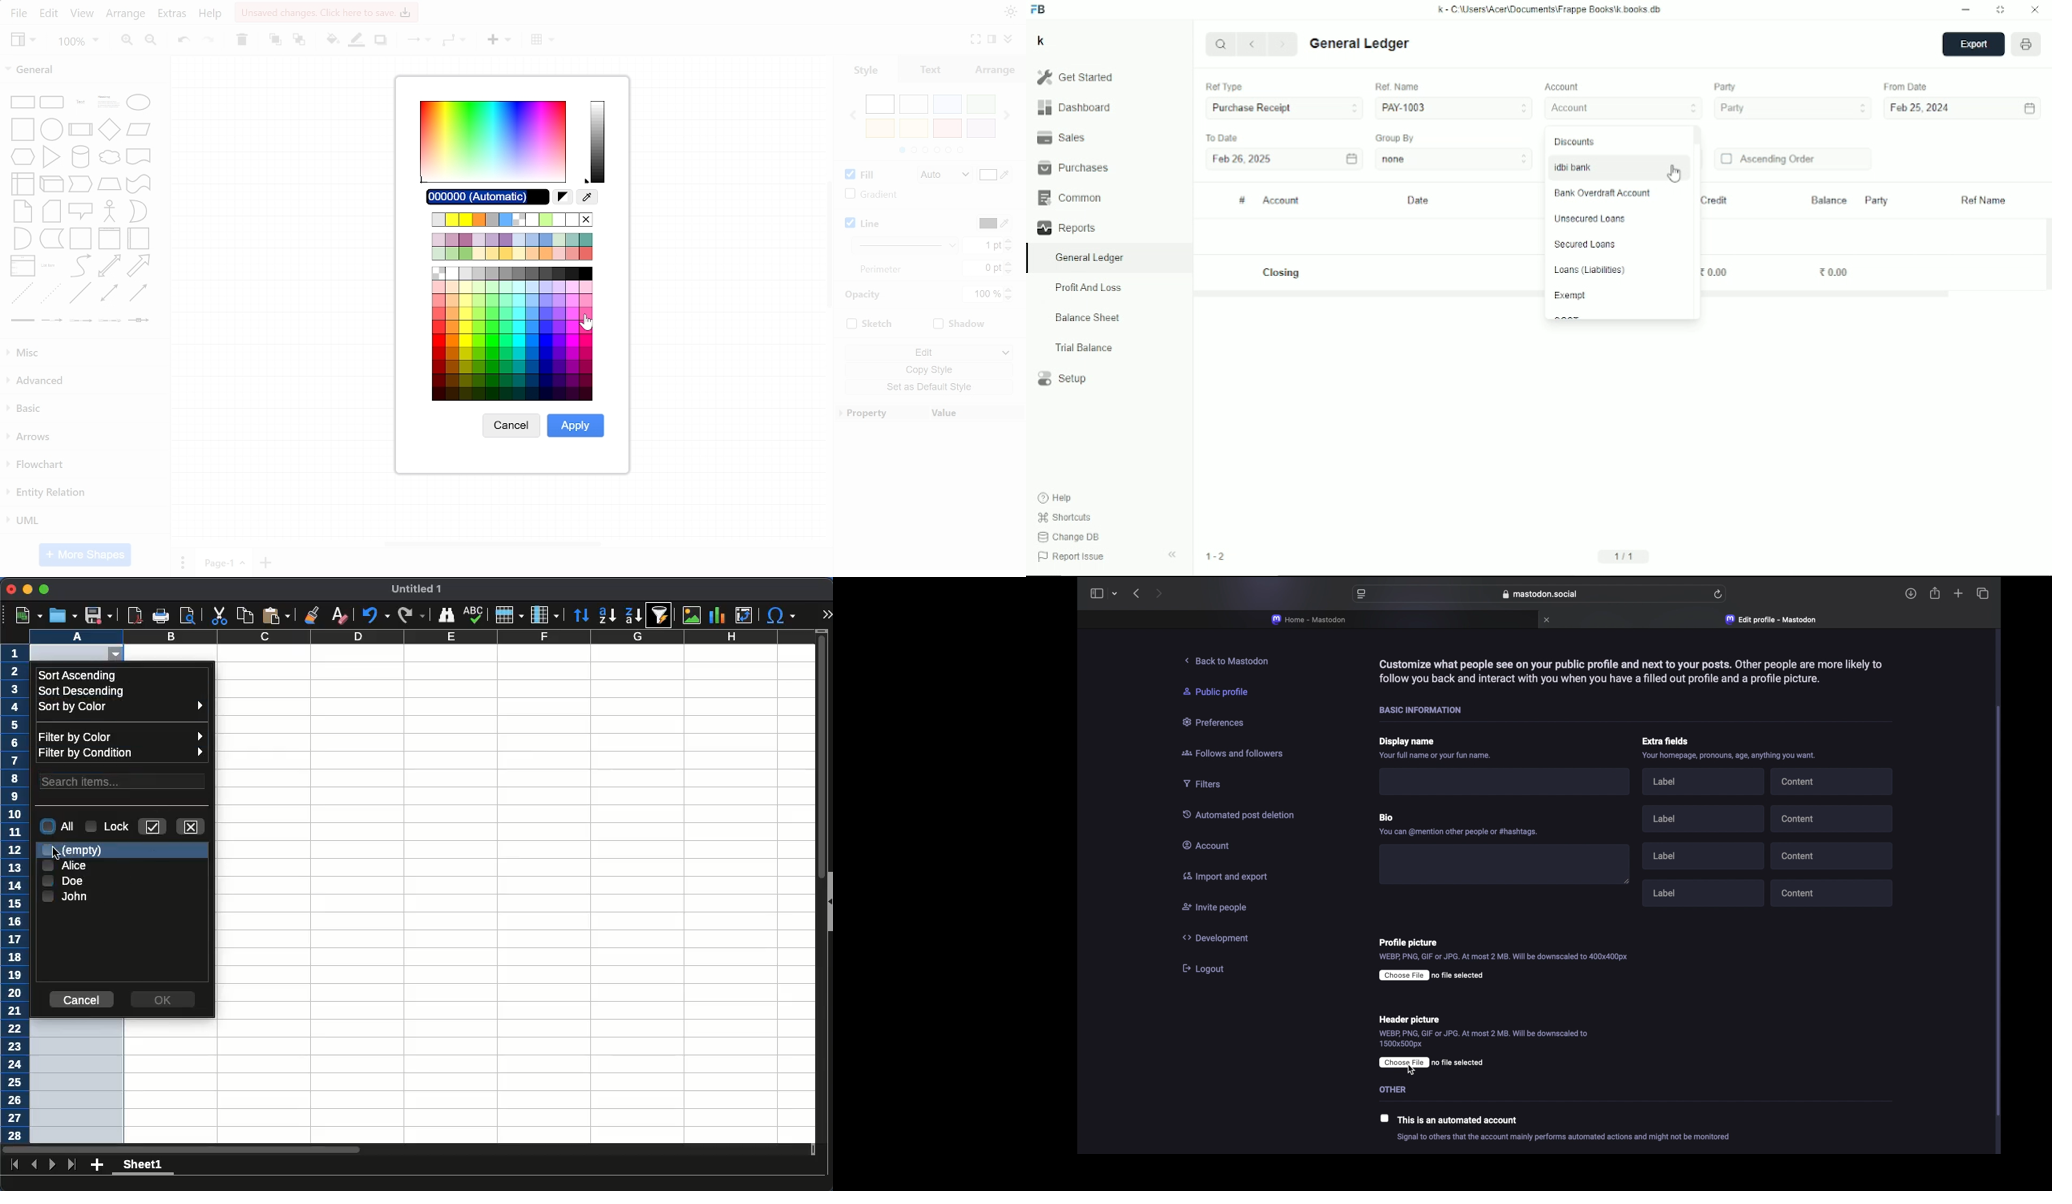 The image size is (2072, 1204). I want to click on k - C:\Users\Acer\Documents\Frappe books\k.books.db, so click(1550, 9).